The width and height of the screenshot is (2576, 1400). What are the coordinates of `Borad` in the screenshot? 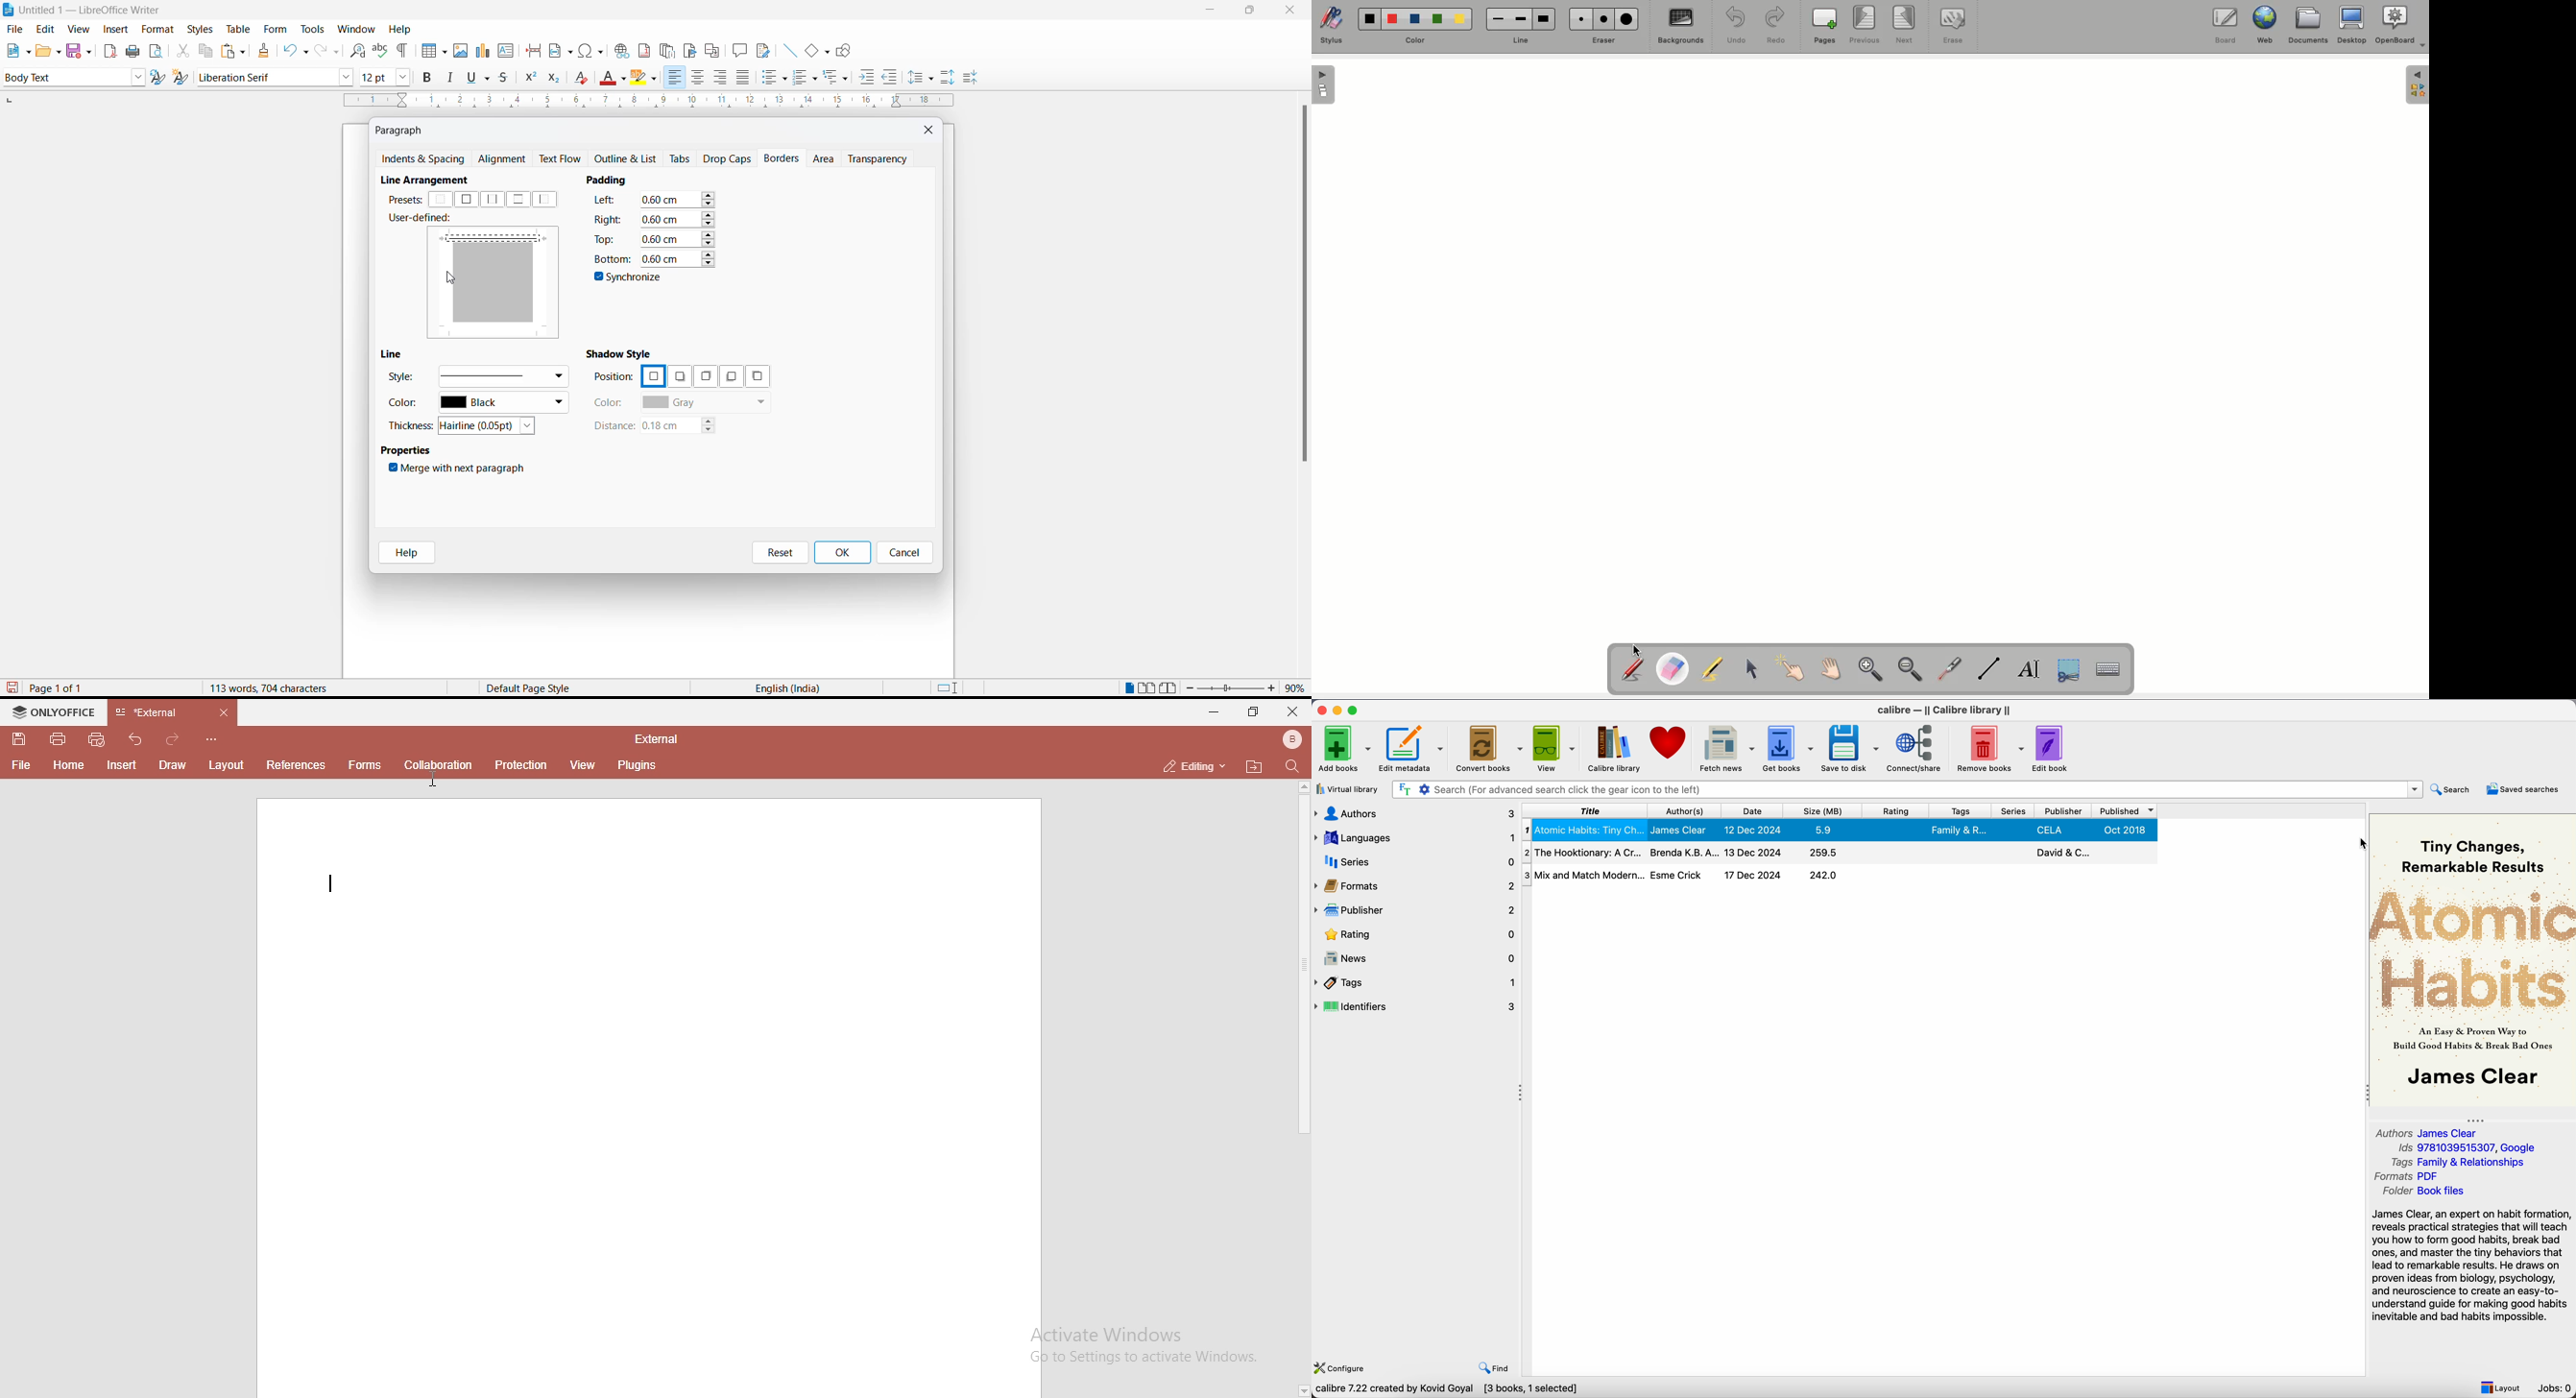 It's located at (2226, 28).